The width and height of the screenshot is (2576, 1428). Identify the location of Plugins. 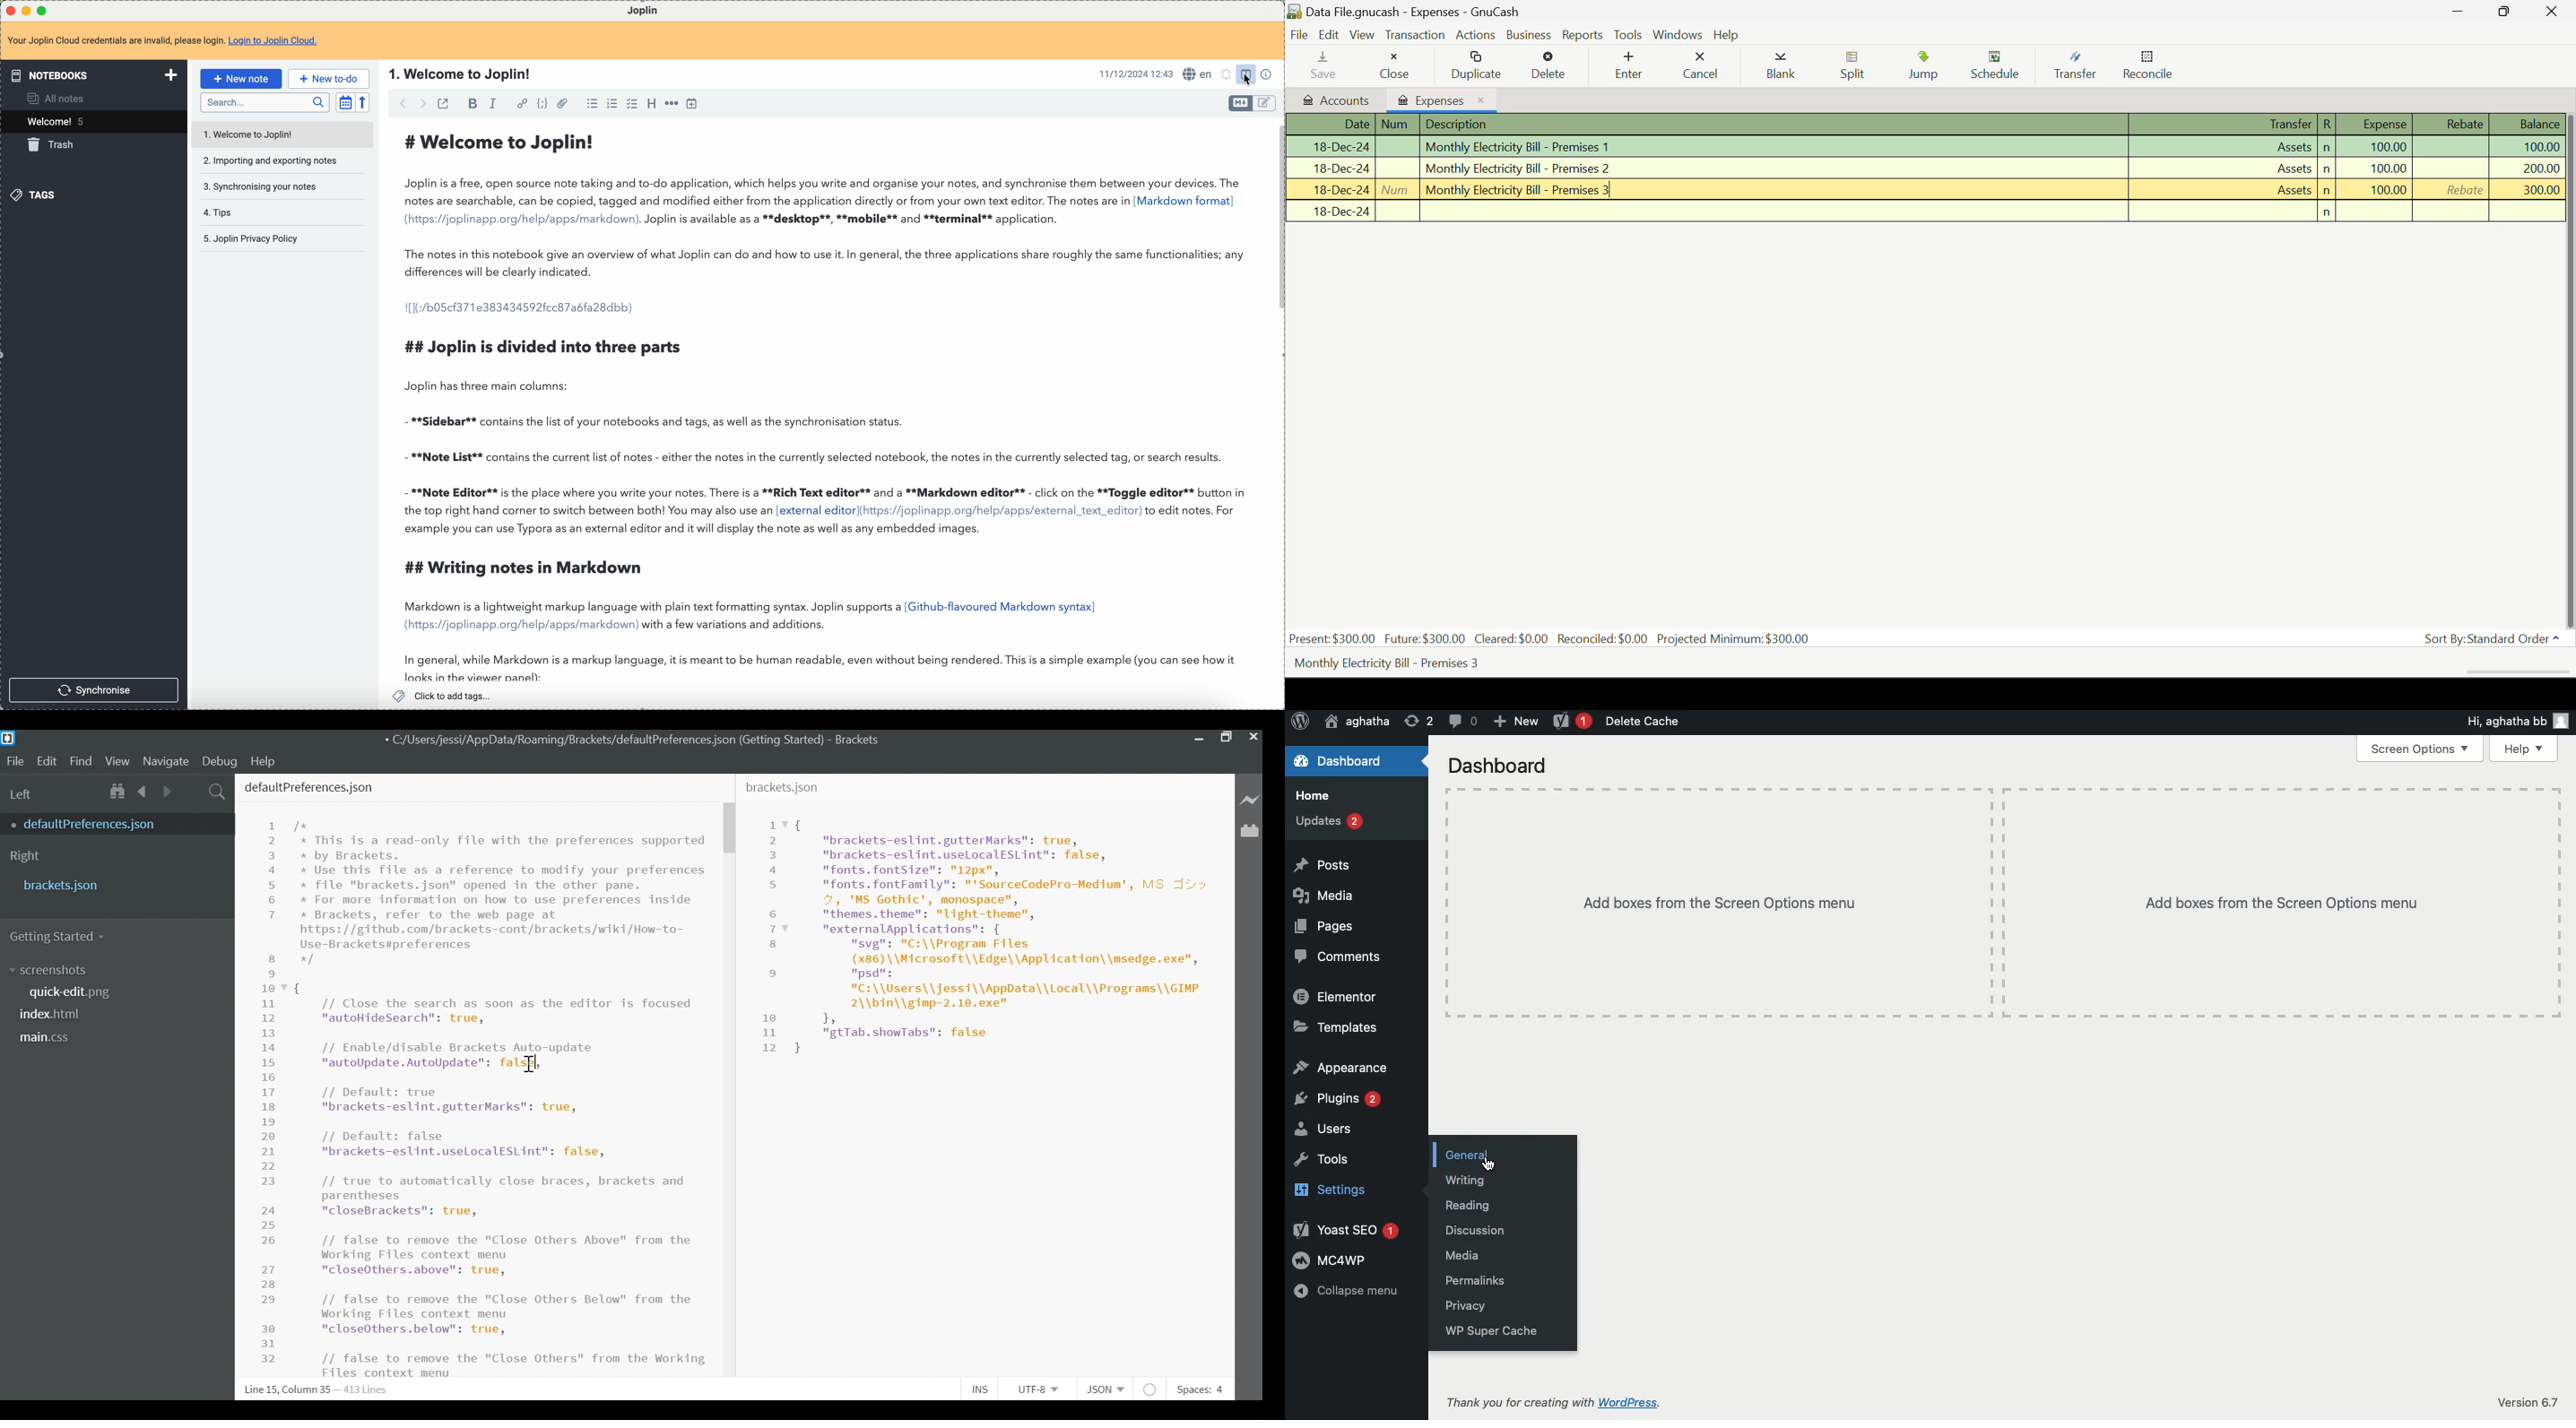
(1335, 1099).